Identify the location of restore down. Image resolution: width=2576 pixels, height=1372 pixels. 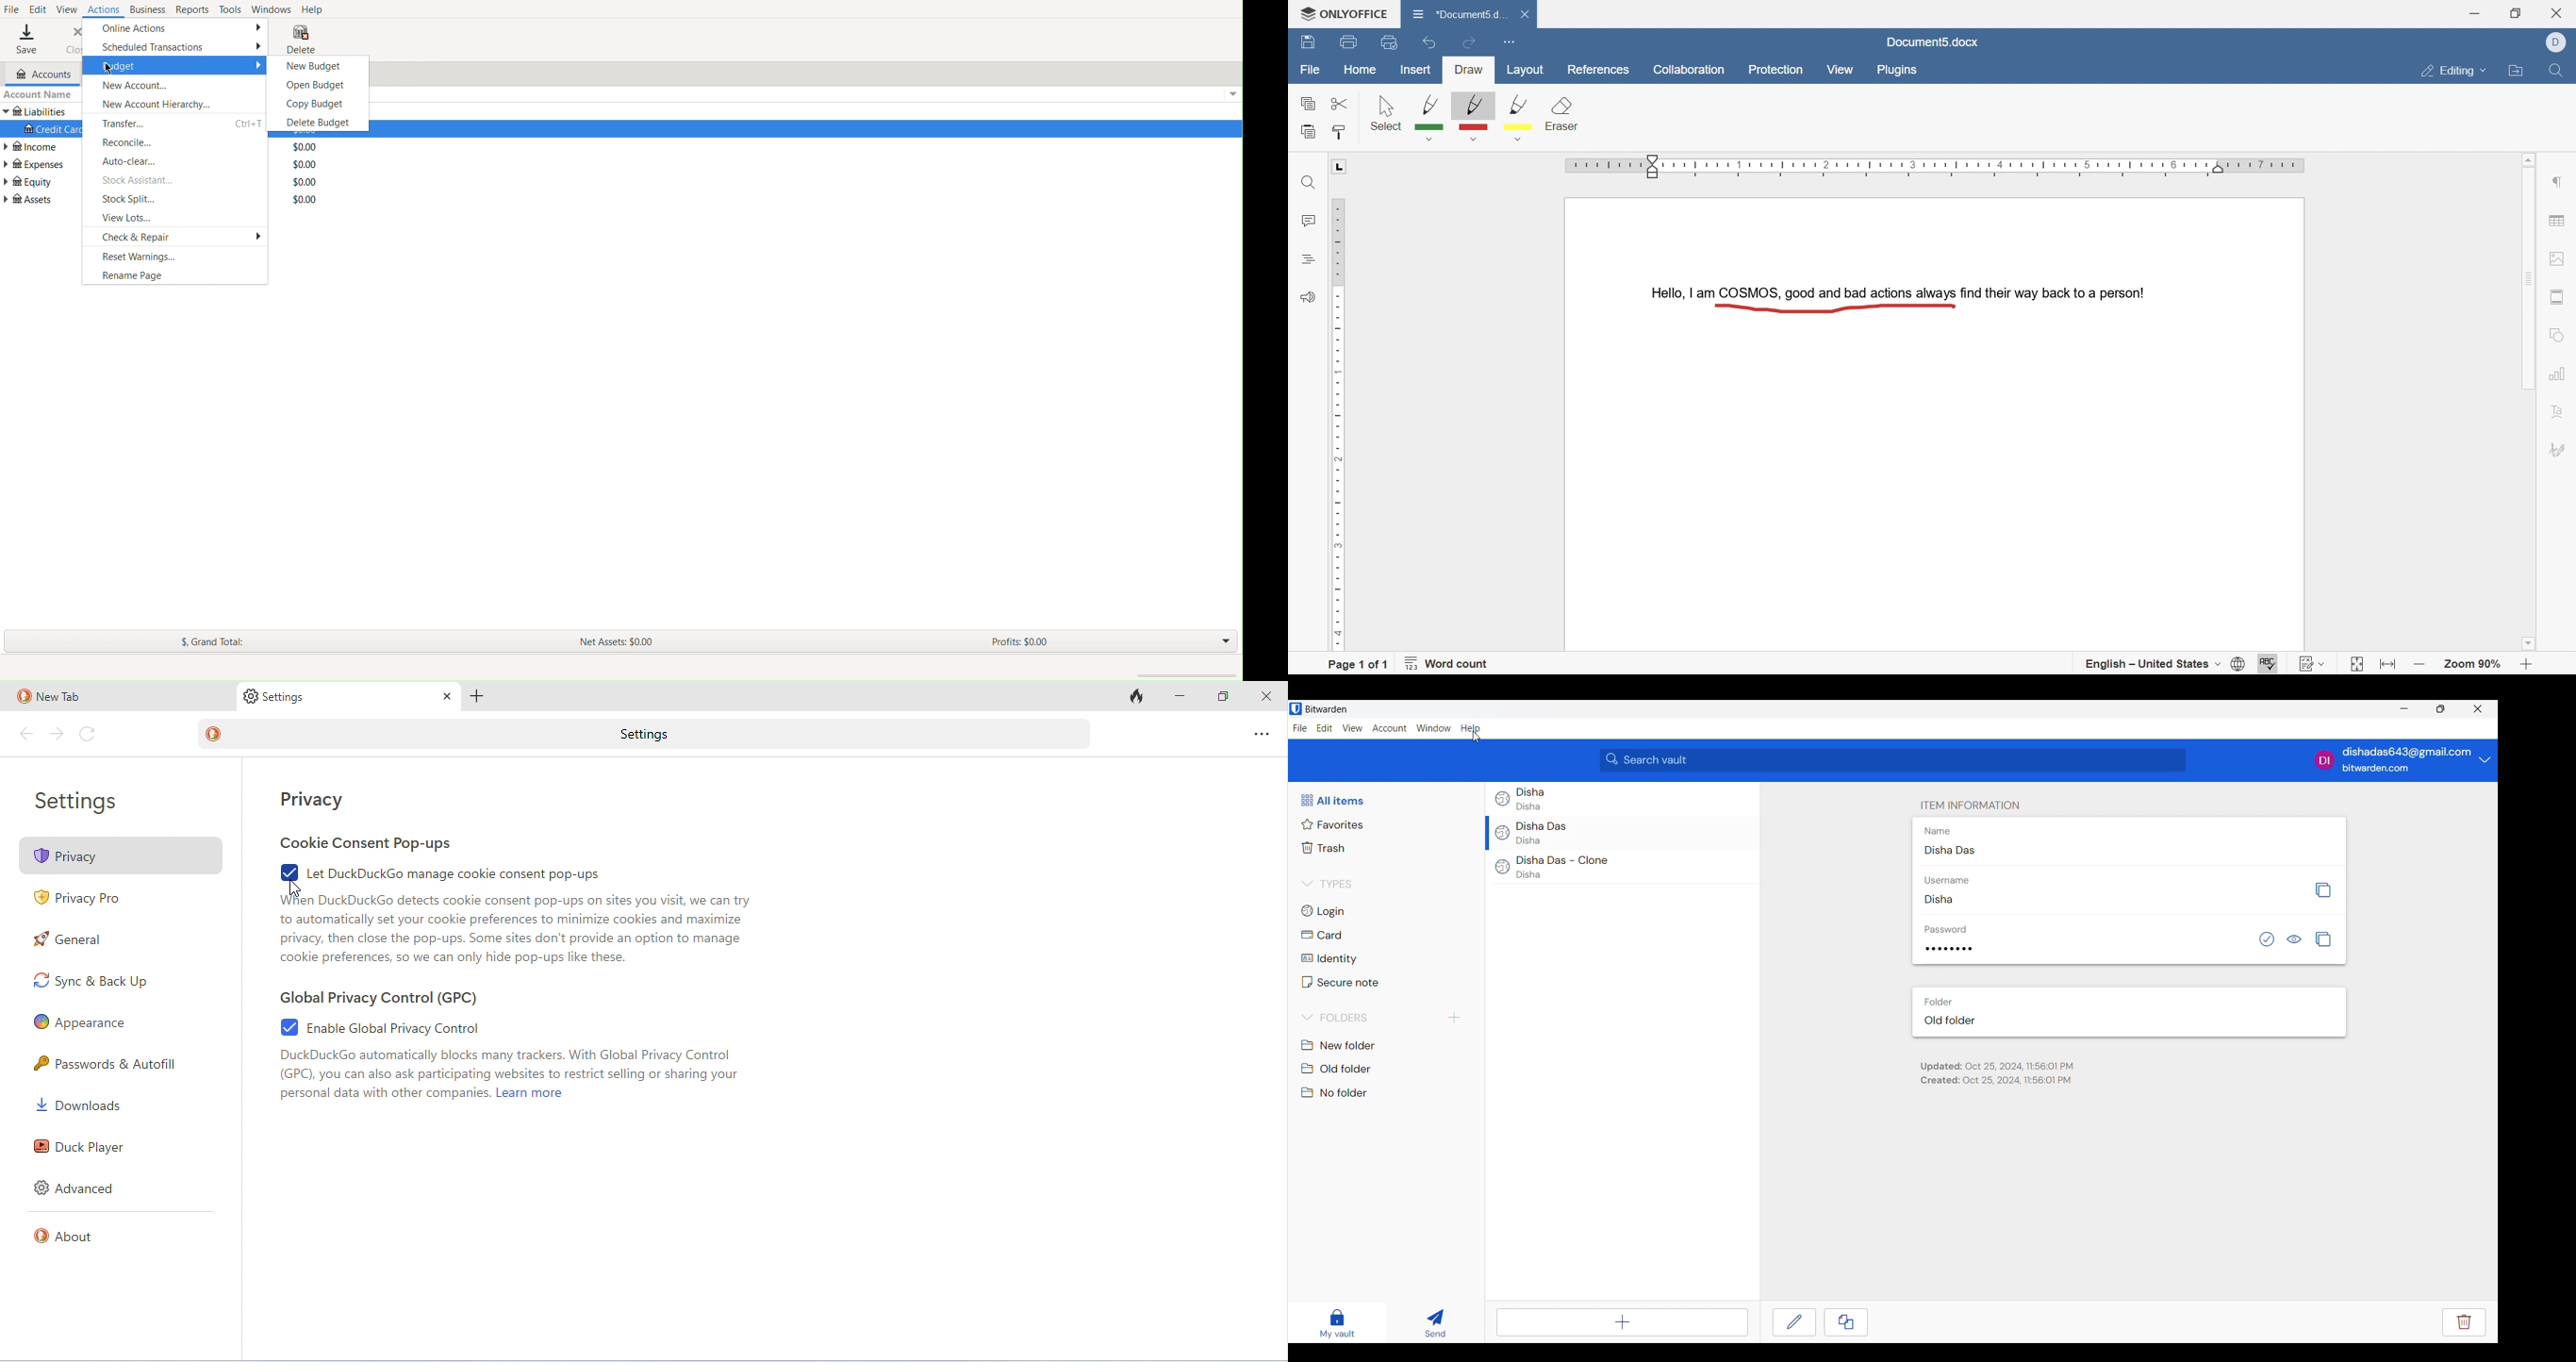
(2516, 13).